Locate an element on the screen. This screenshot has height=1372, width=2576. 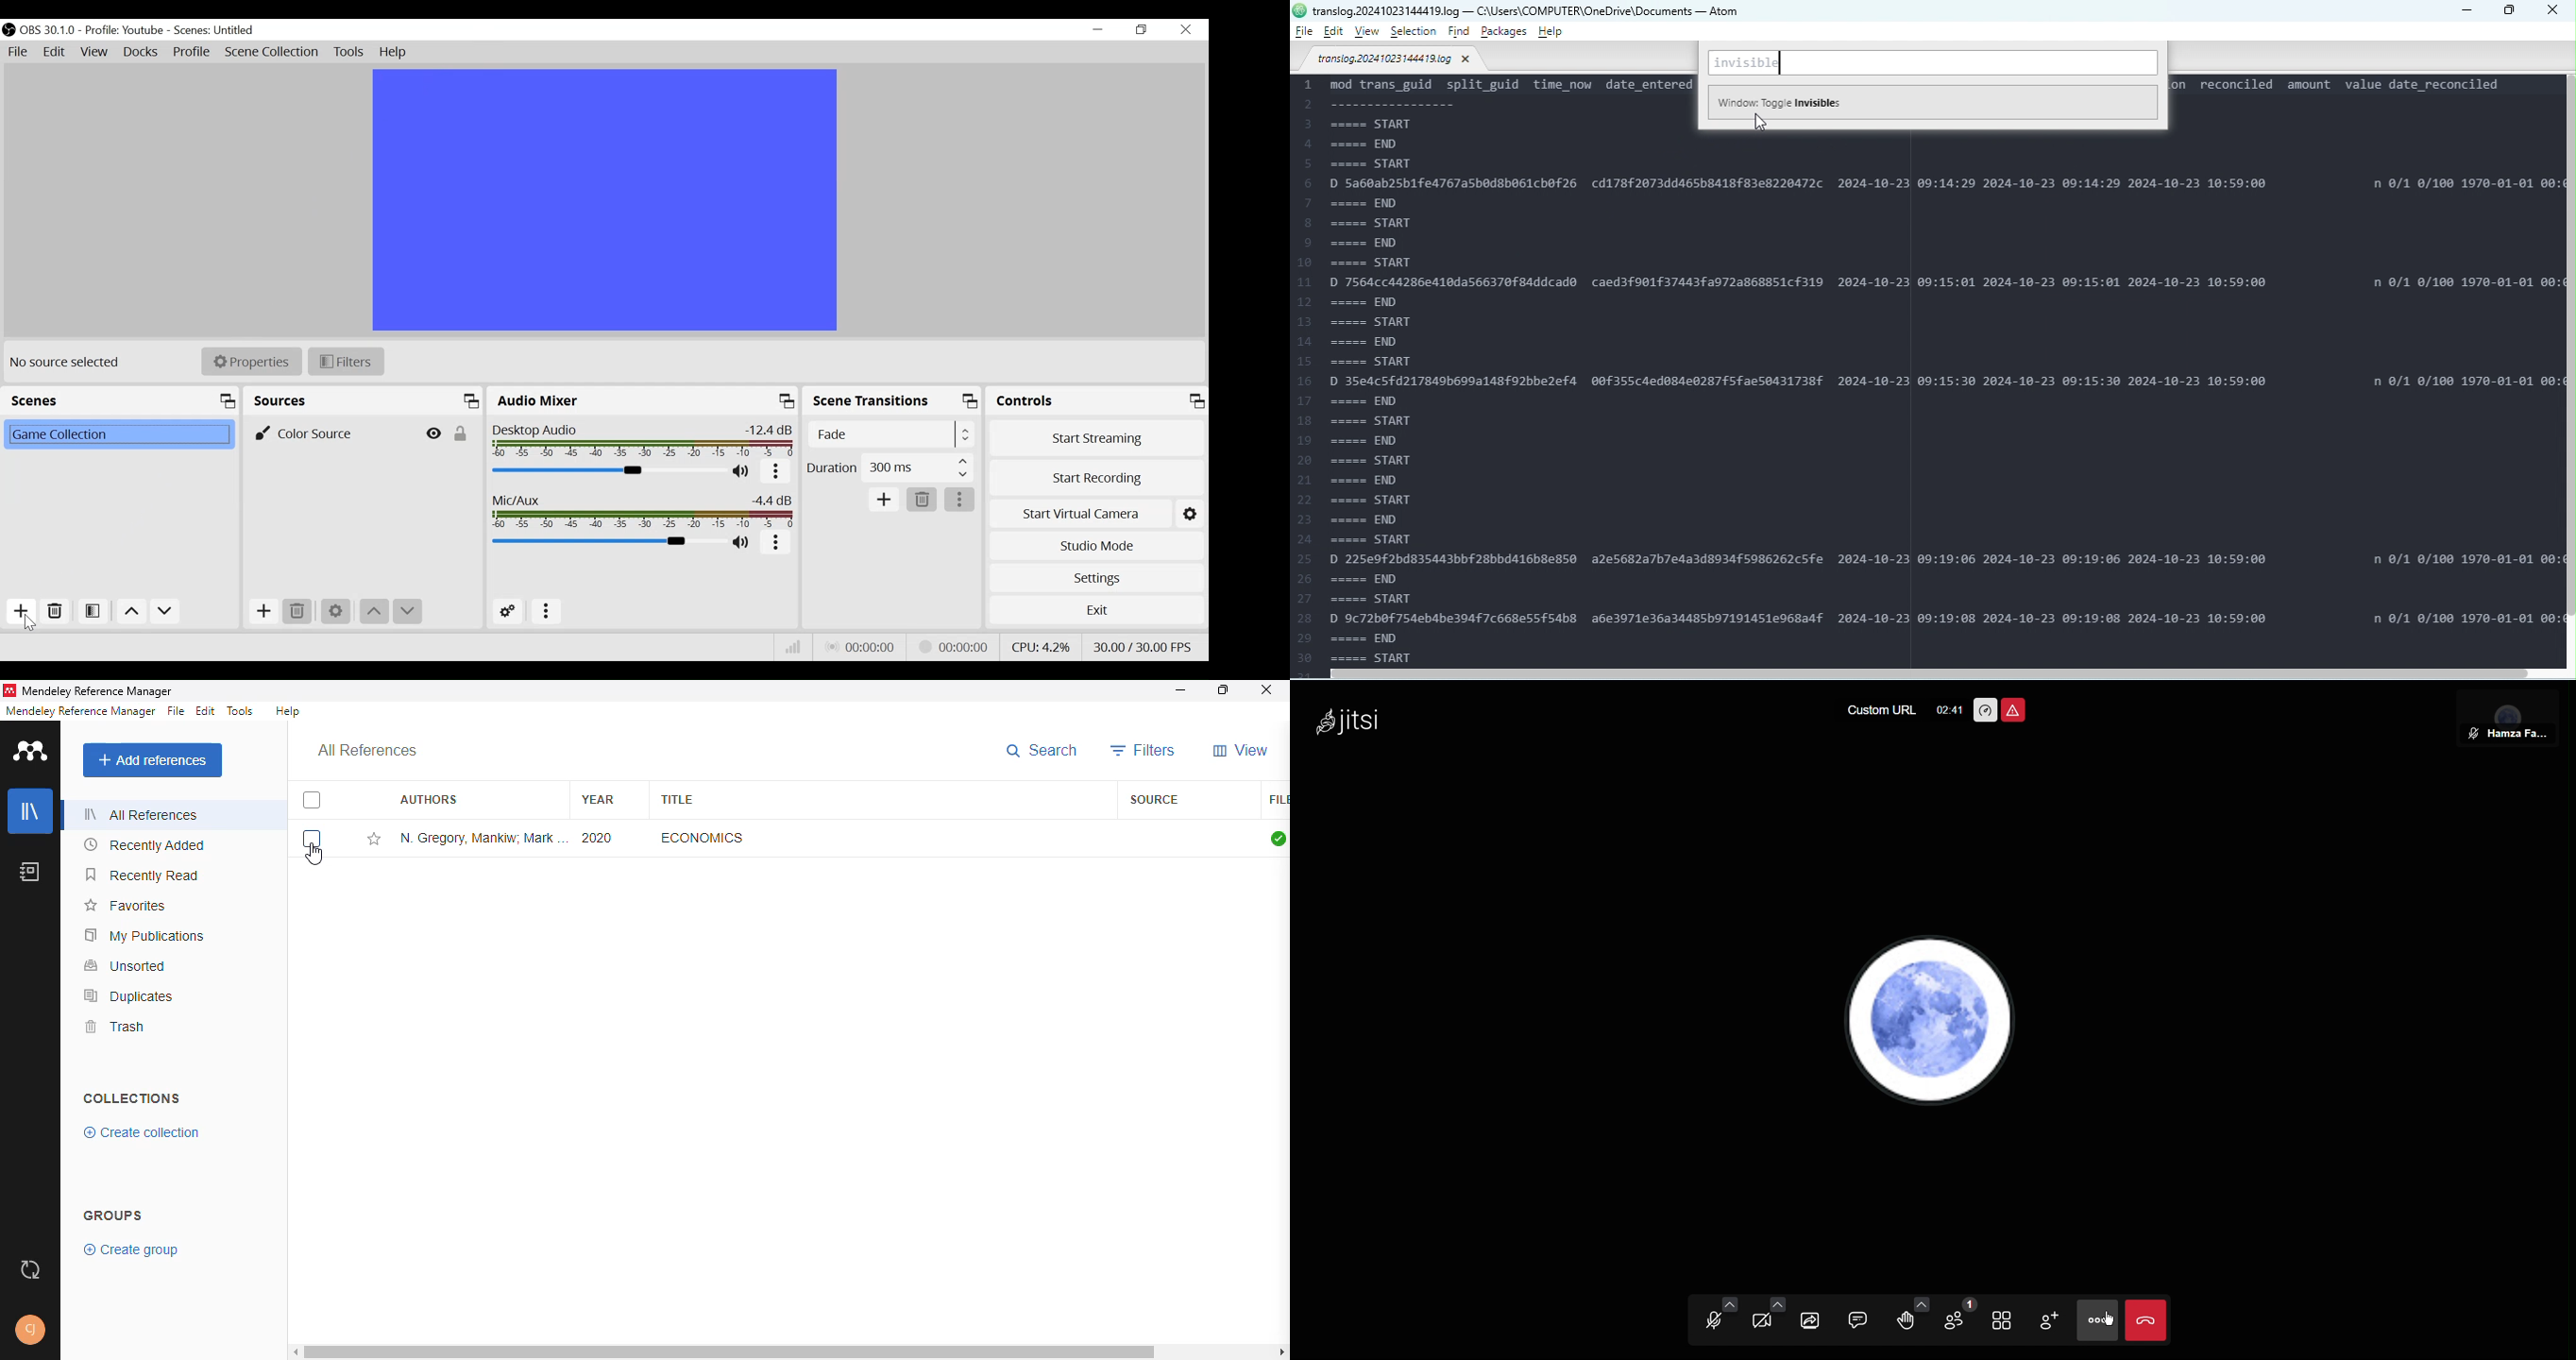
favorites is located at coordinates (124, 906).